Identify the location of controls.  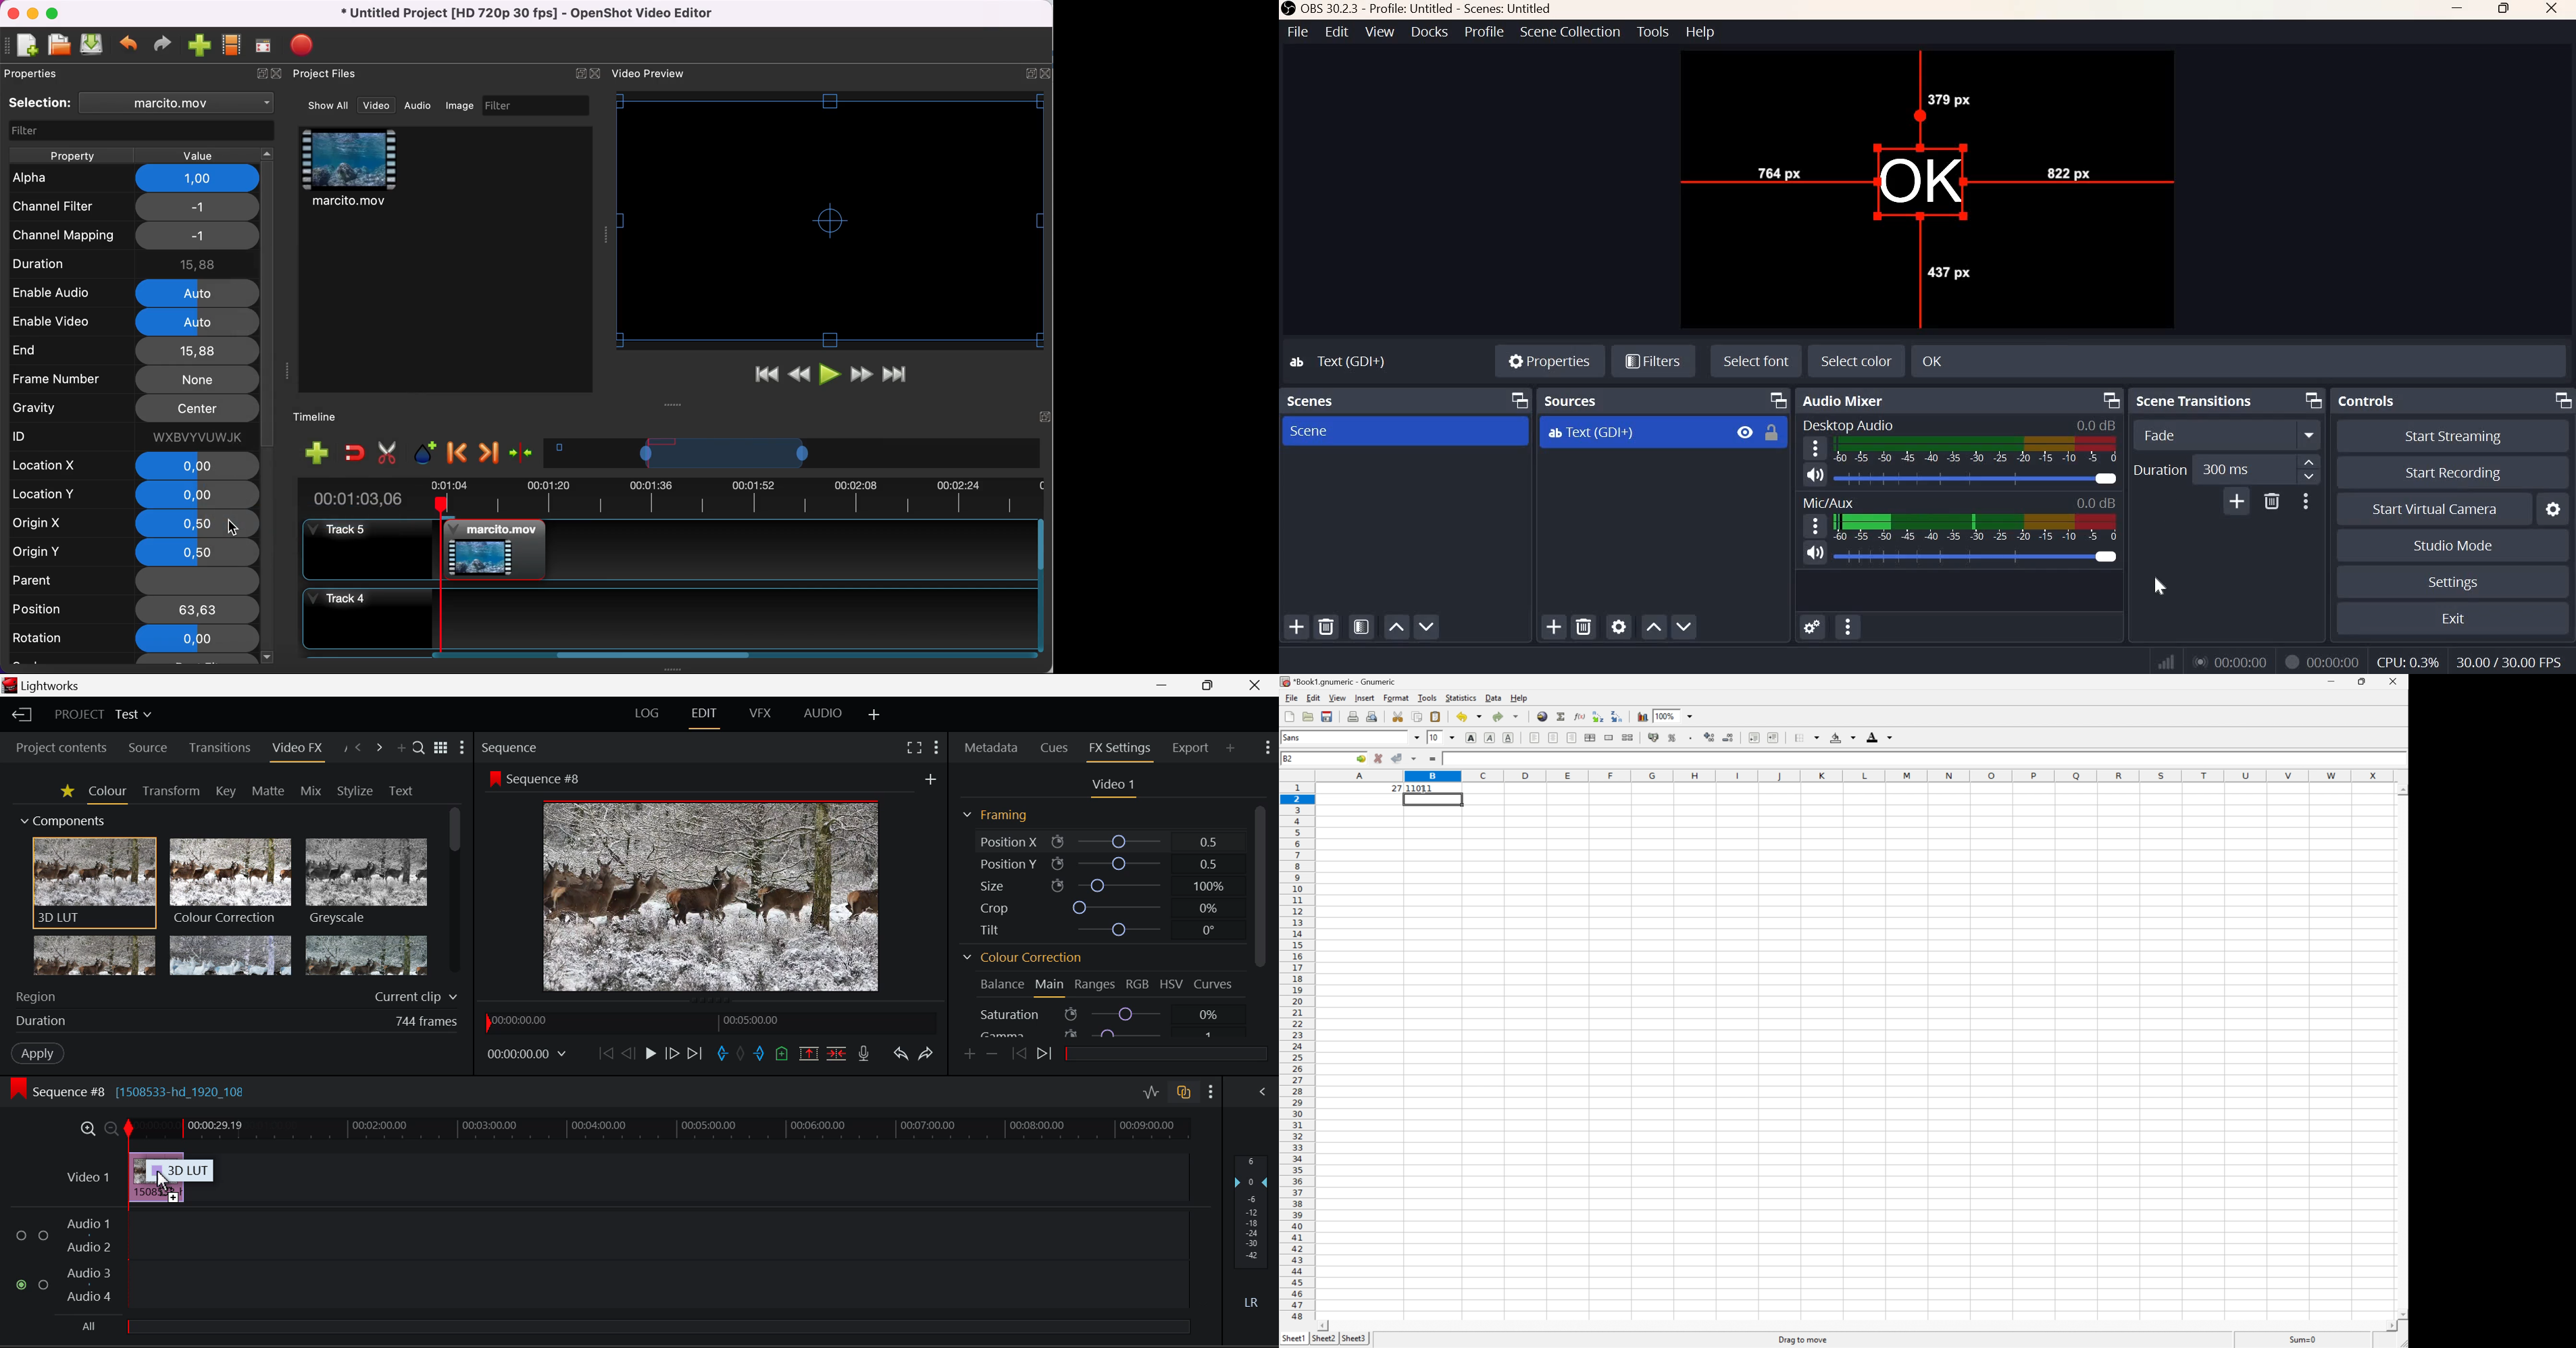
(2365, 400).